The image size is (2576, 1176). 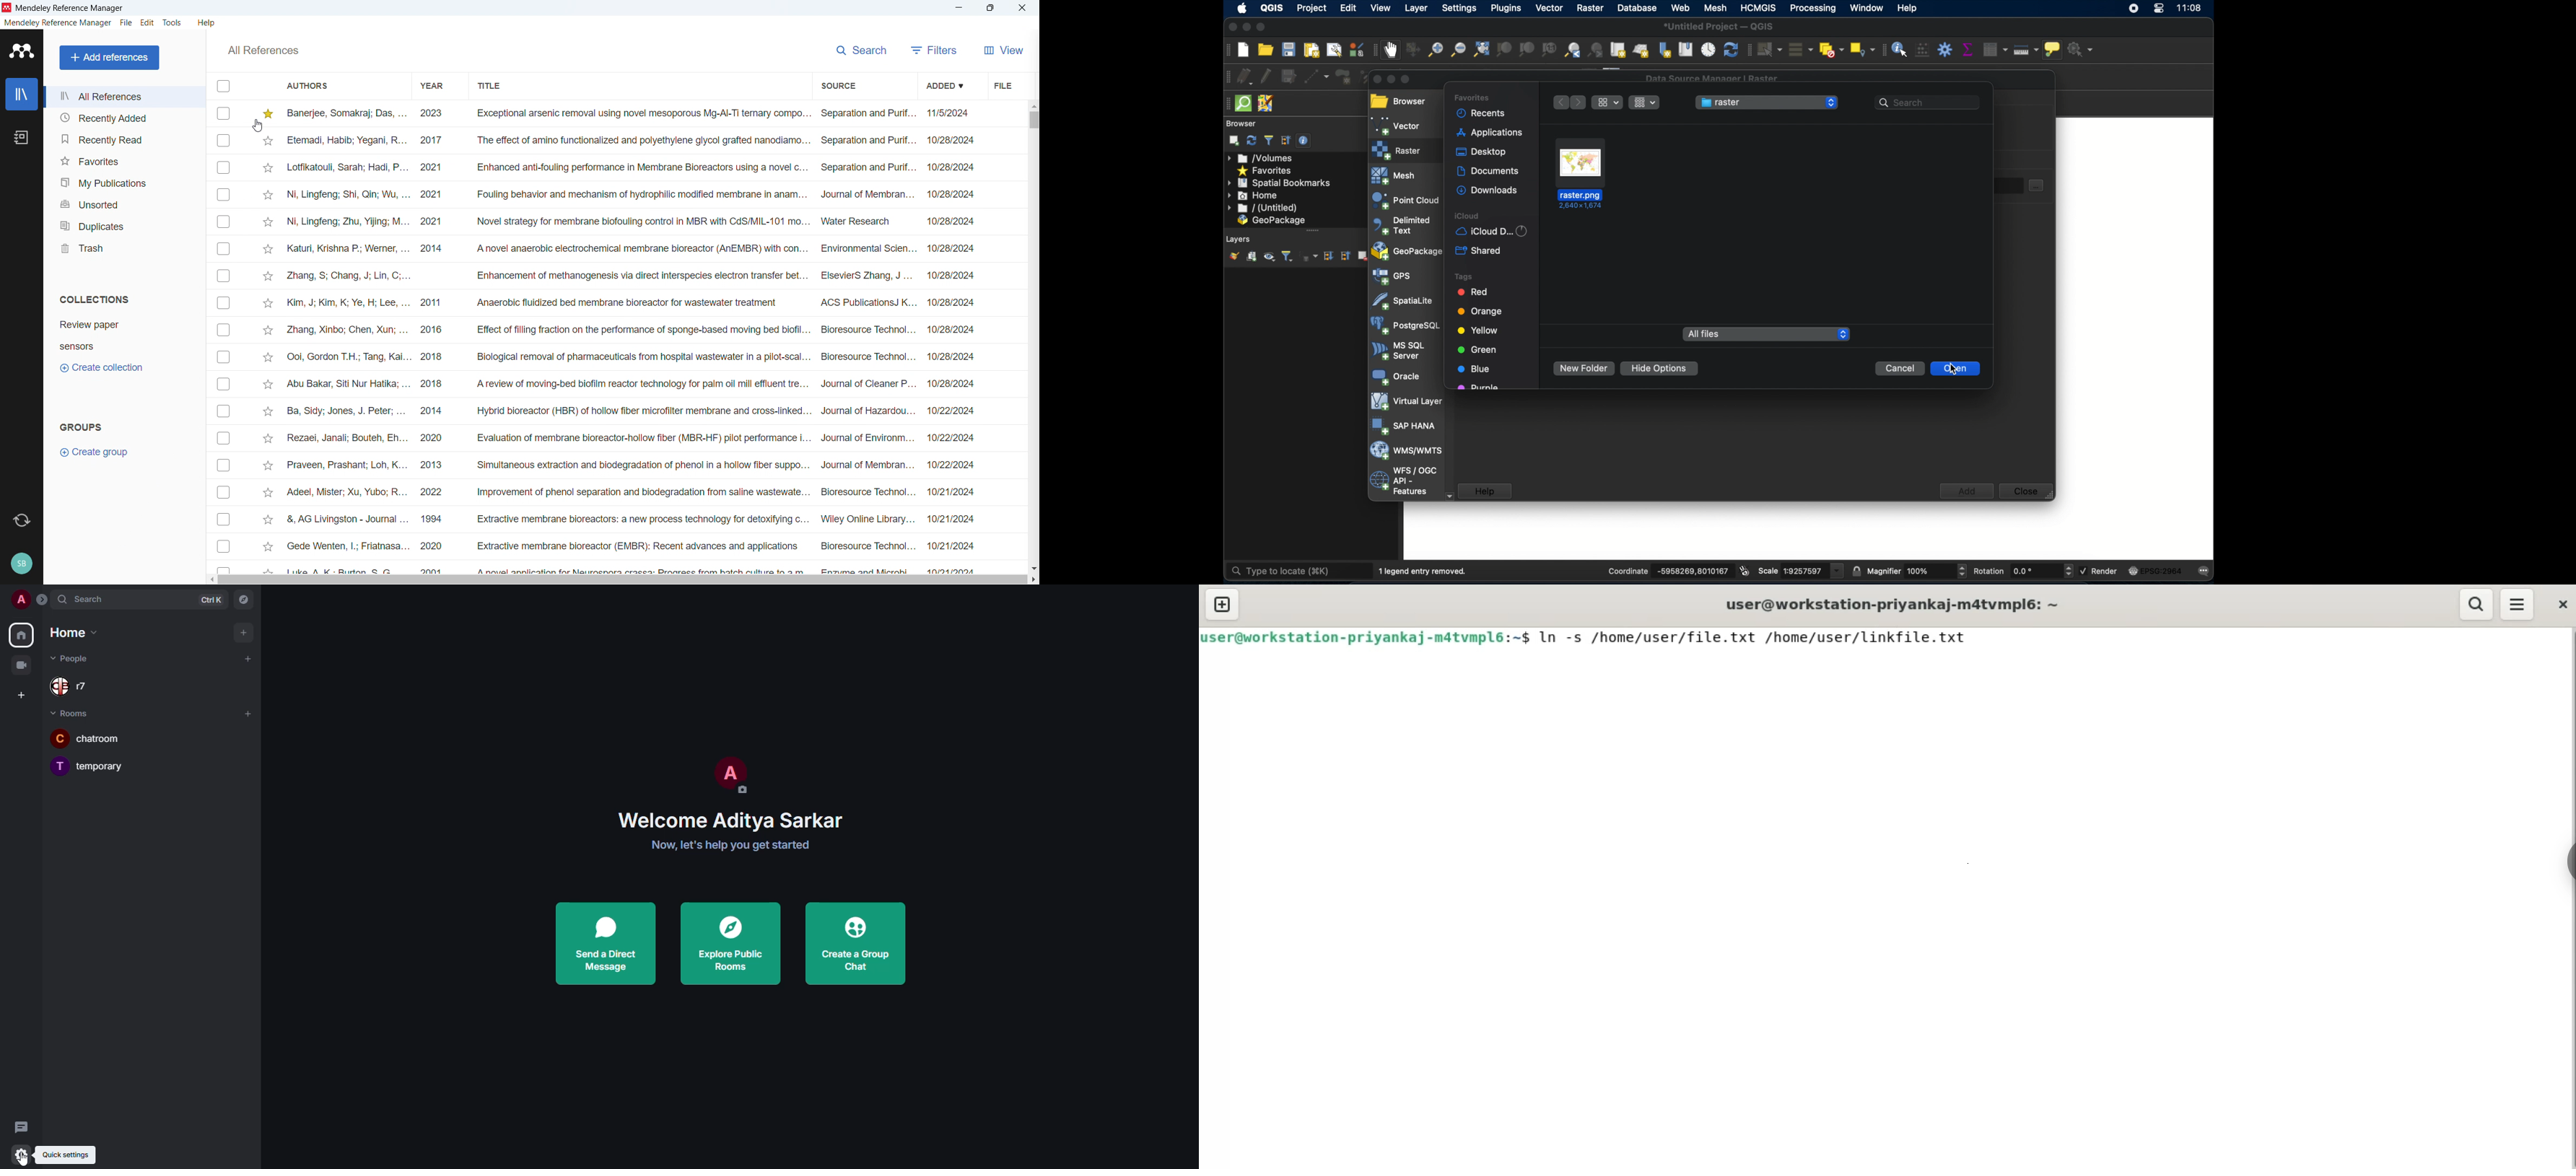 I want to click on help, so click(x=207, y=23).